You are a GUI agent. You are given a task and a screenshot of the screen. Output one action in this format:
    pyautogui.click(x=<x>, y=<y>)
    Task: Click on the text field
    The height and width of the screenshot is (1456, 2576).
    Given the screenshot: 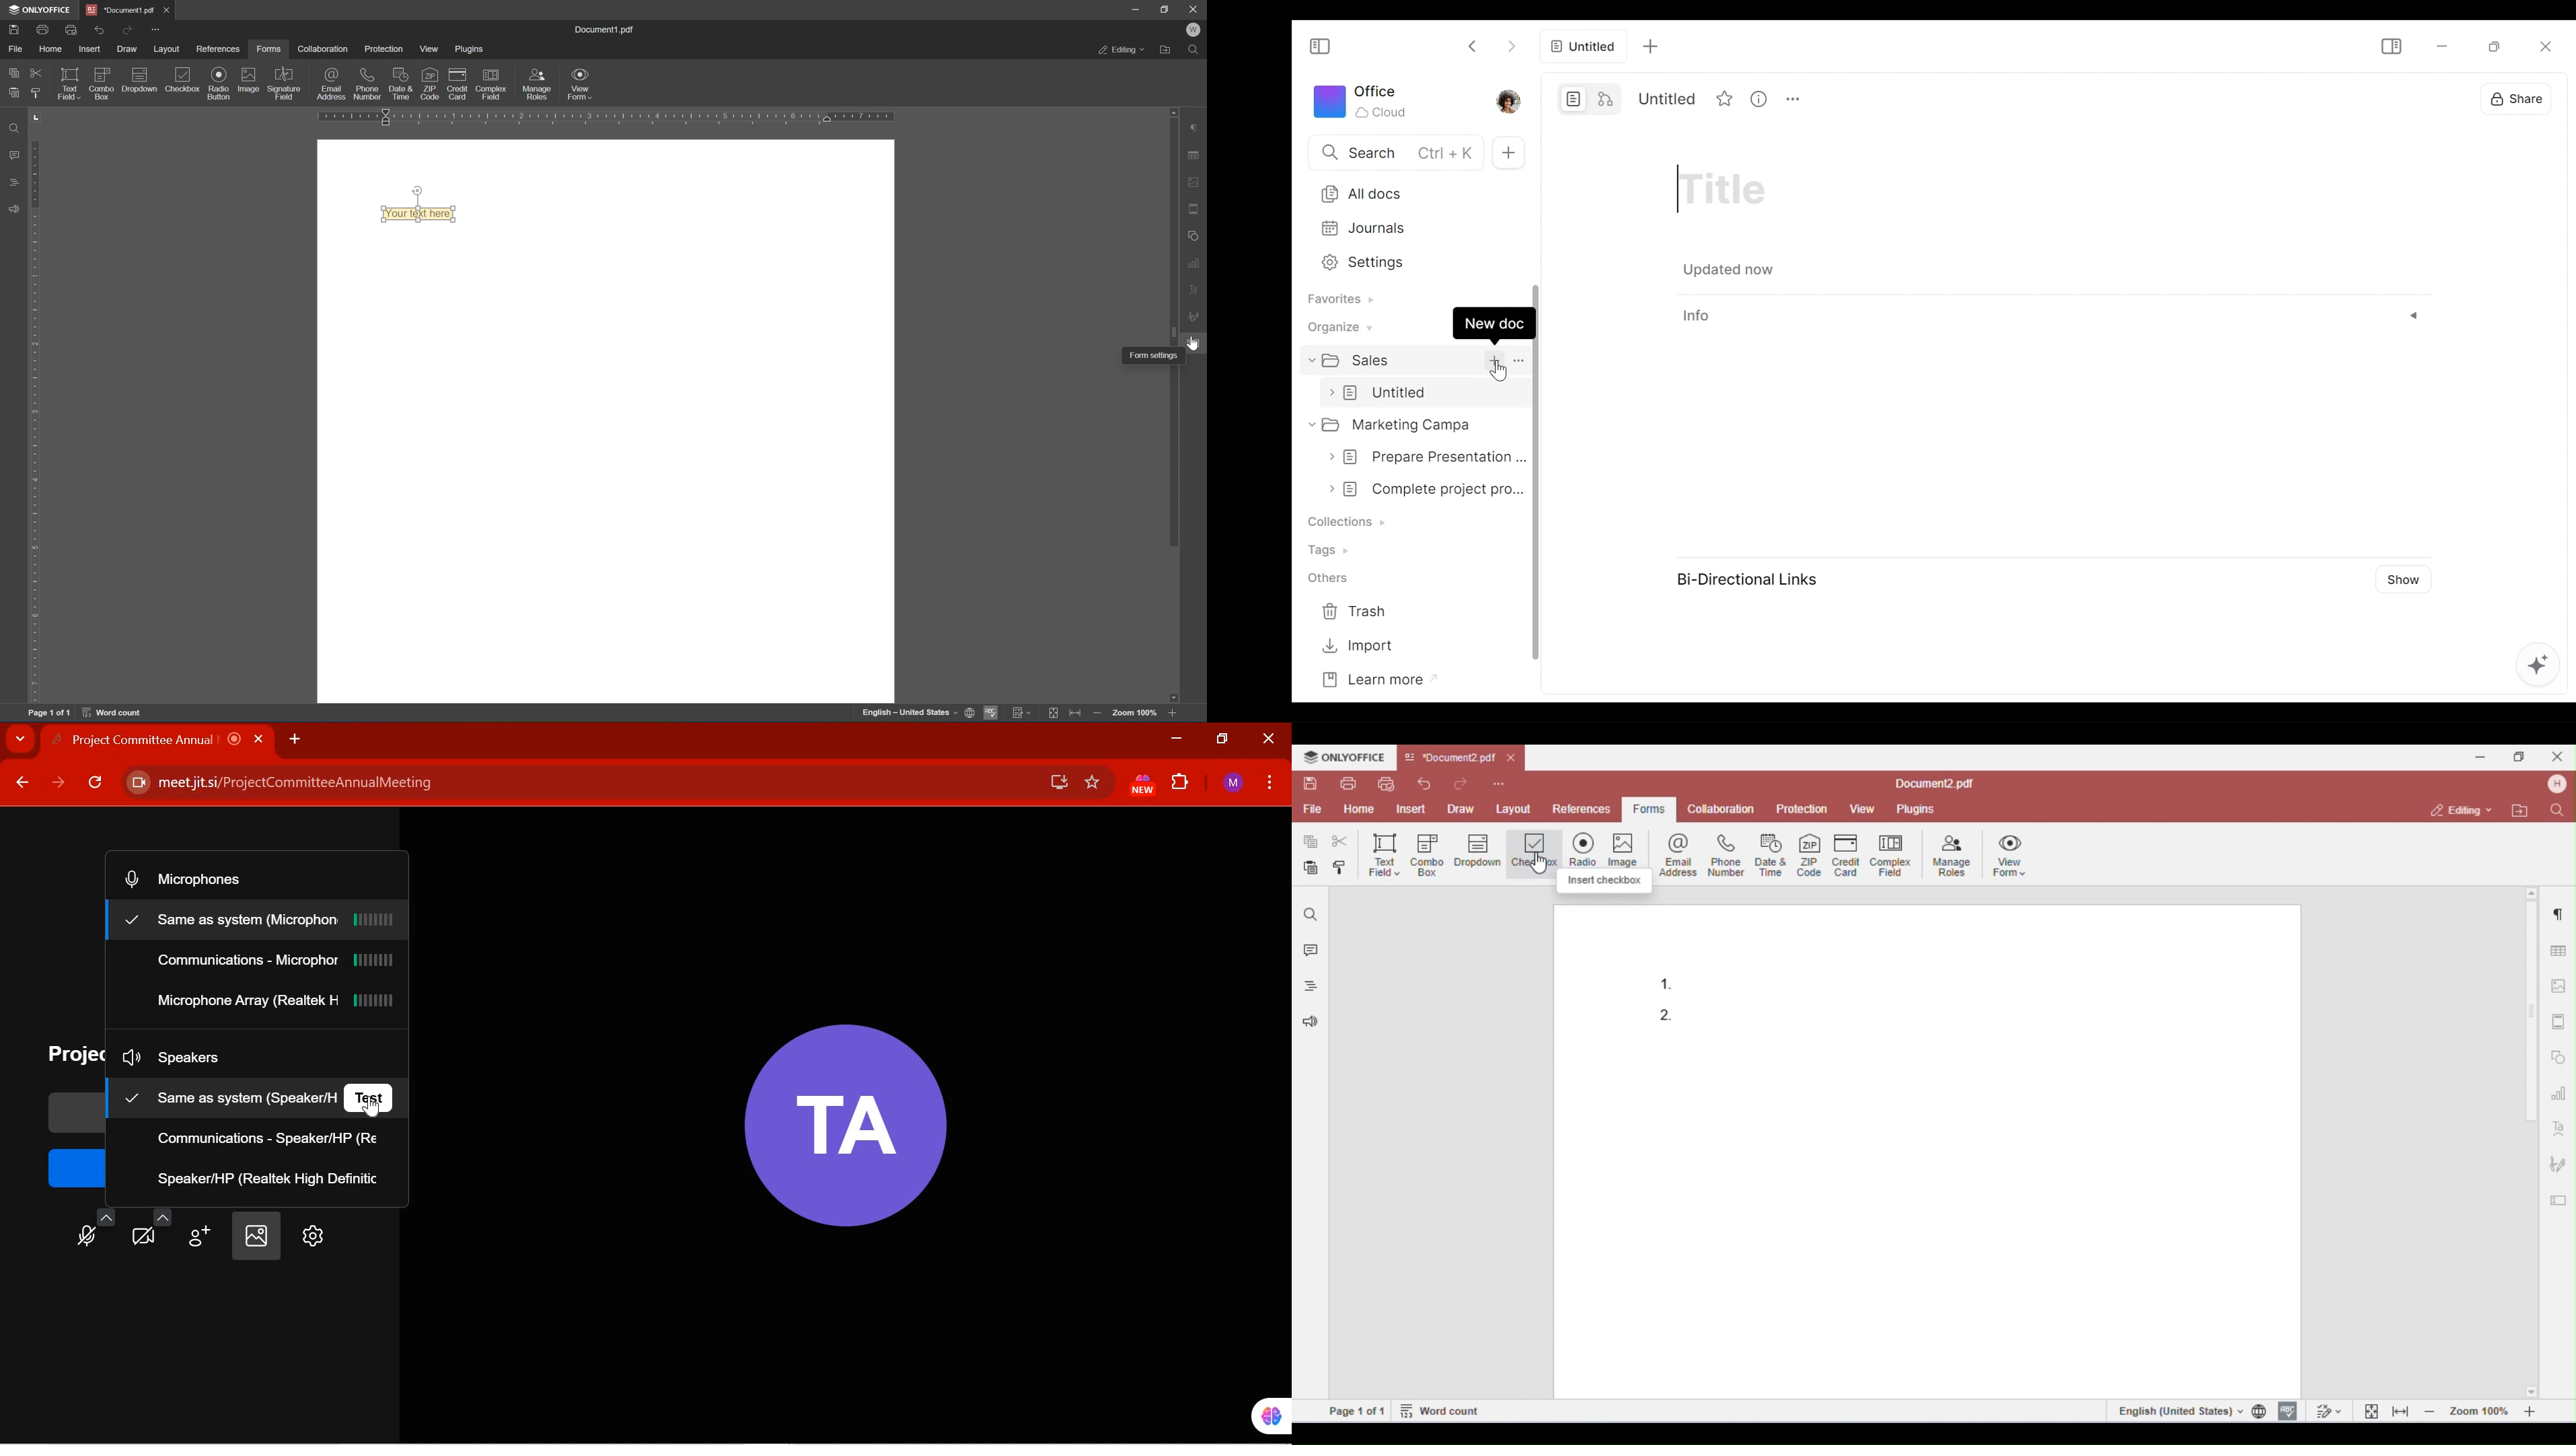 What is the action you would take?
    pyautogui.click(x=67, y=83)
    